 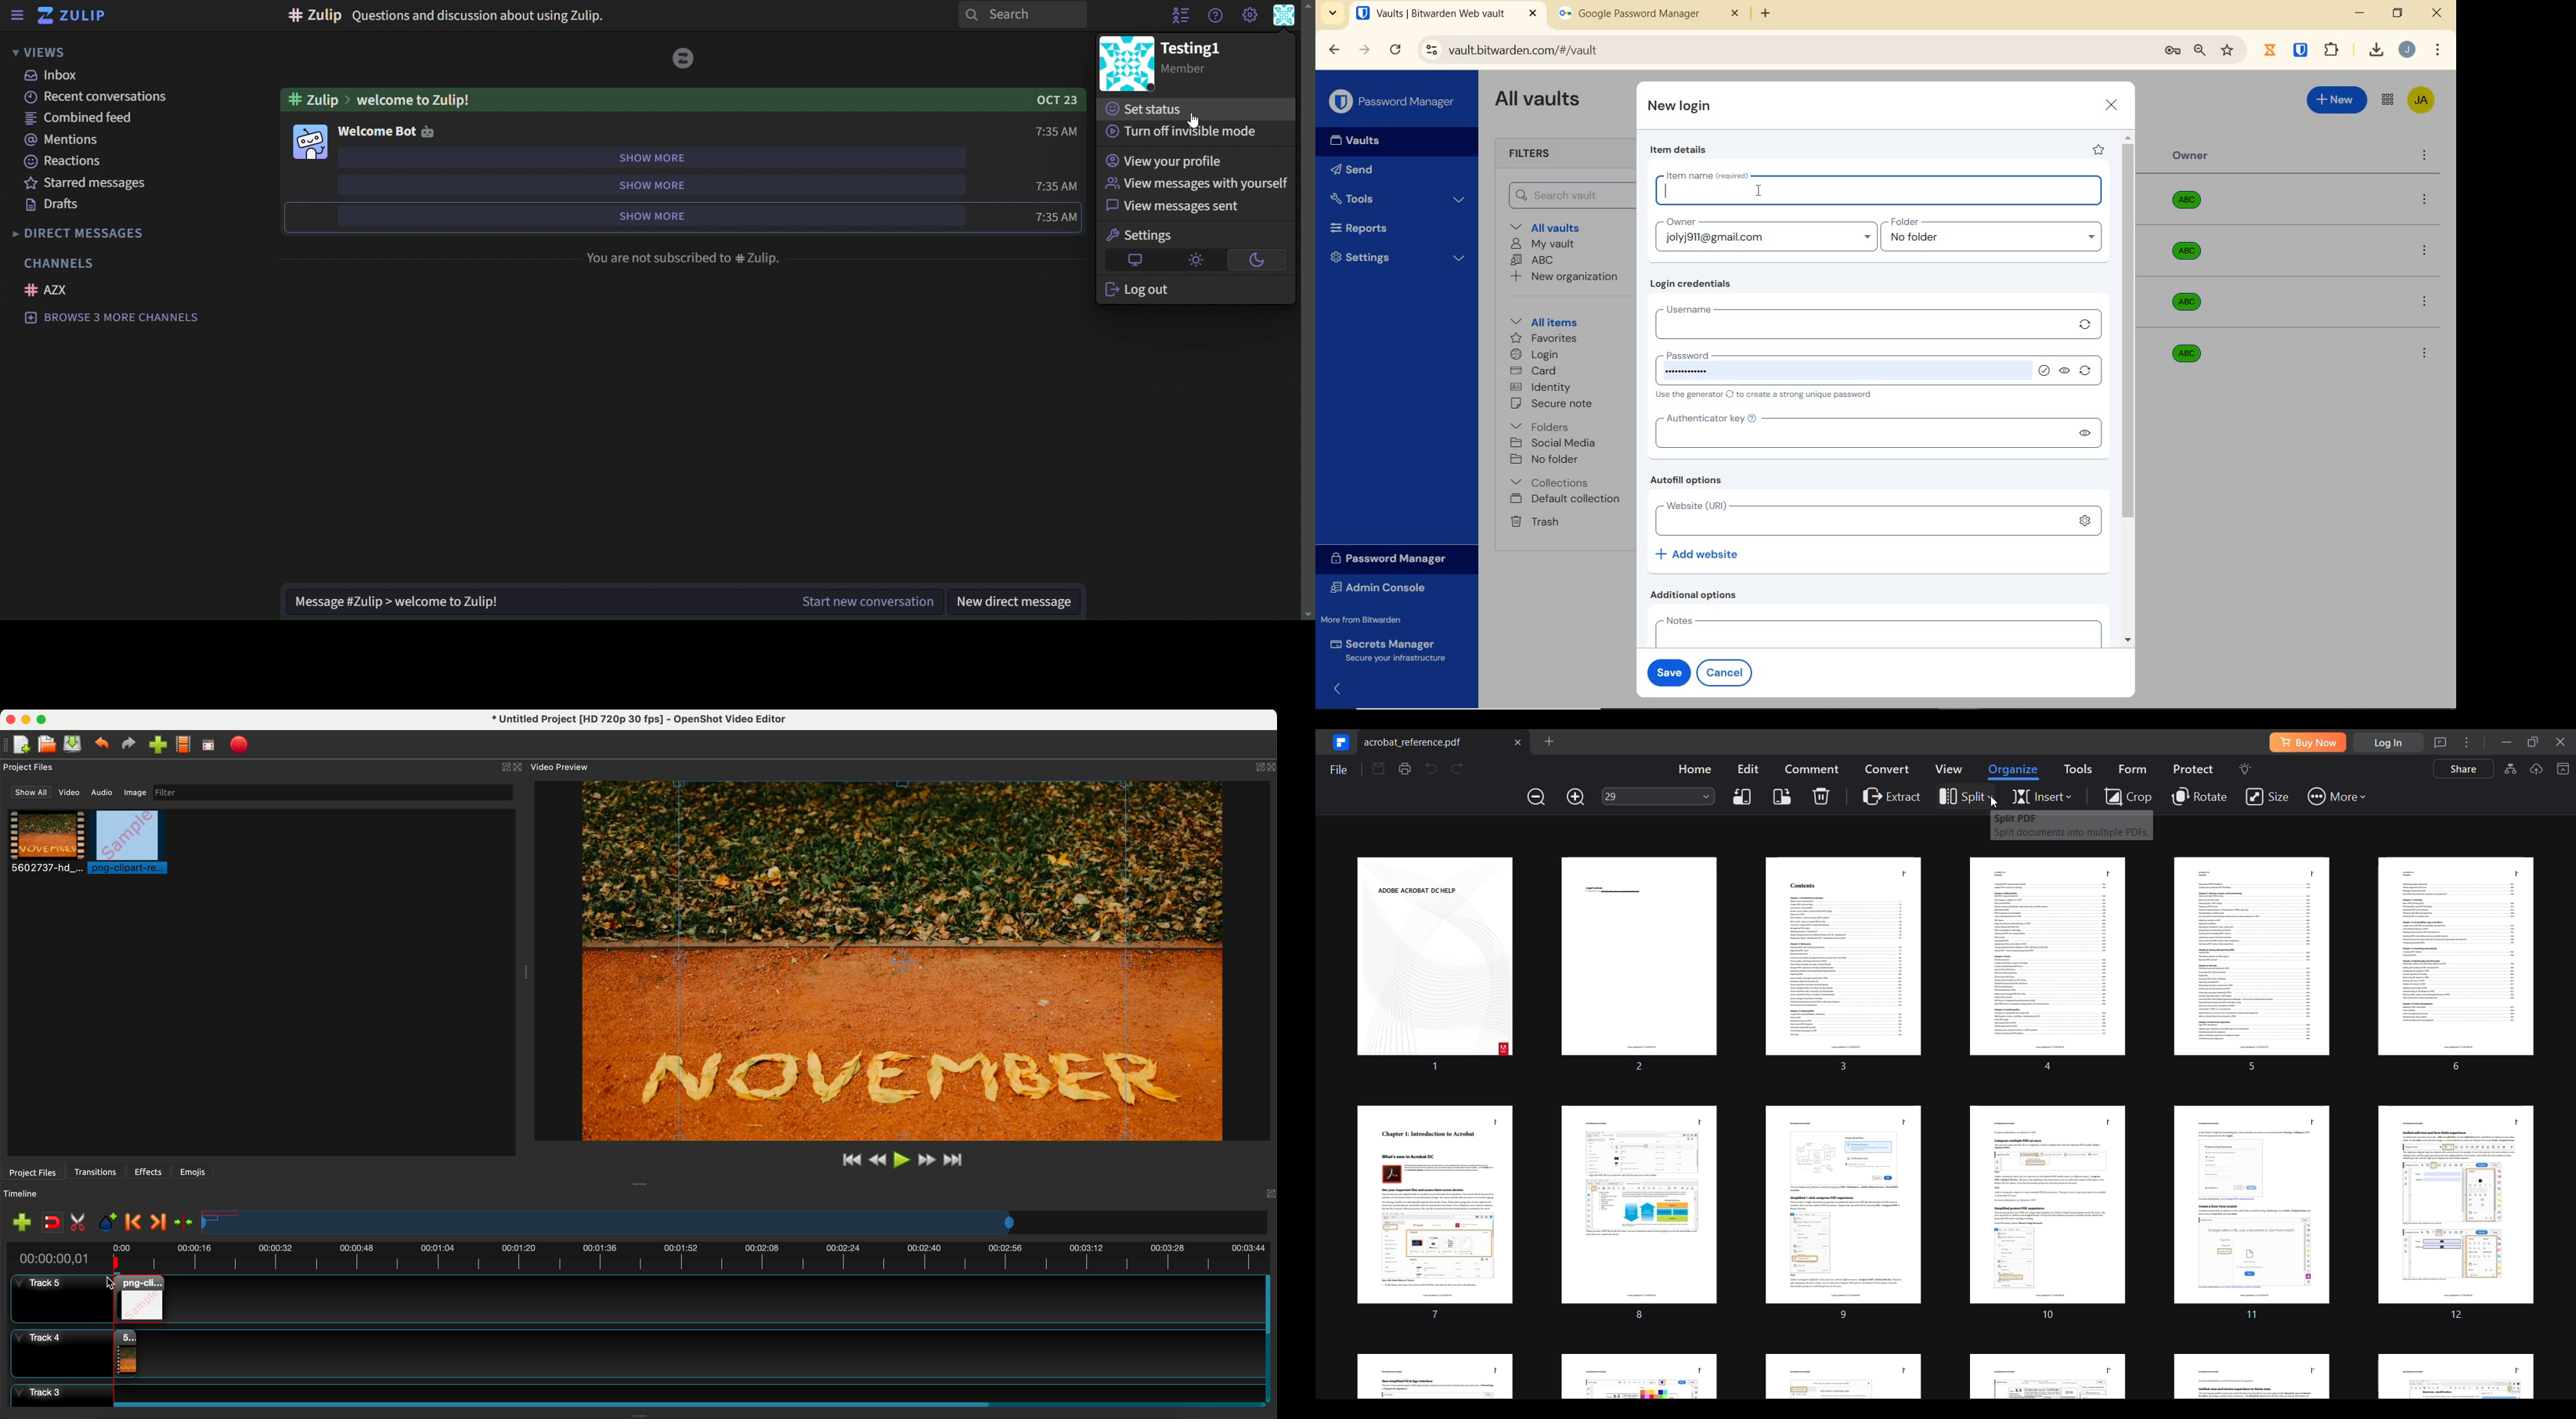 What do you see at coordinates (1347, 692) in the screenshot?
I see `close side bar` at bounding box center [1347, 692].